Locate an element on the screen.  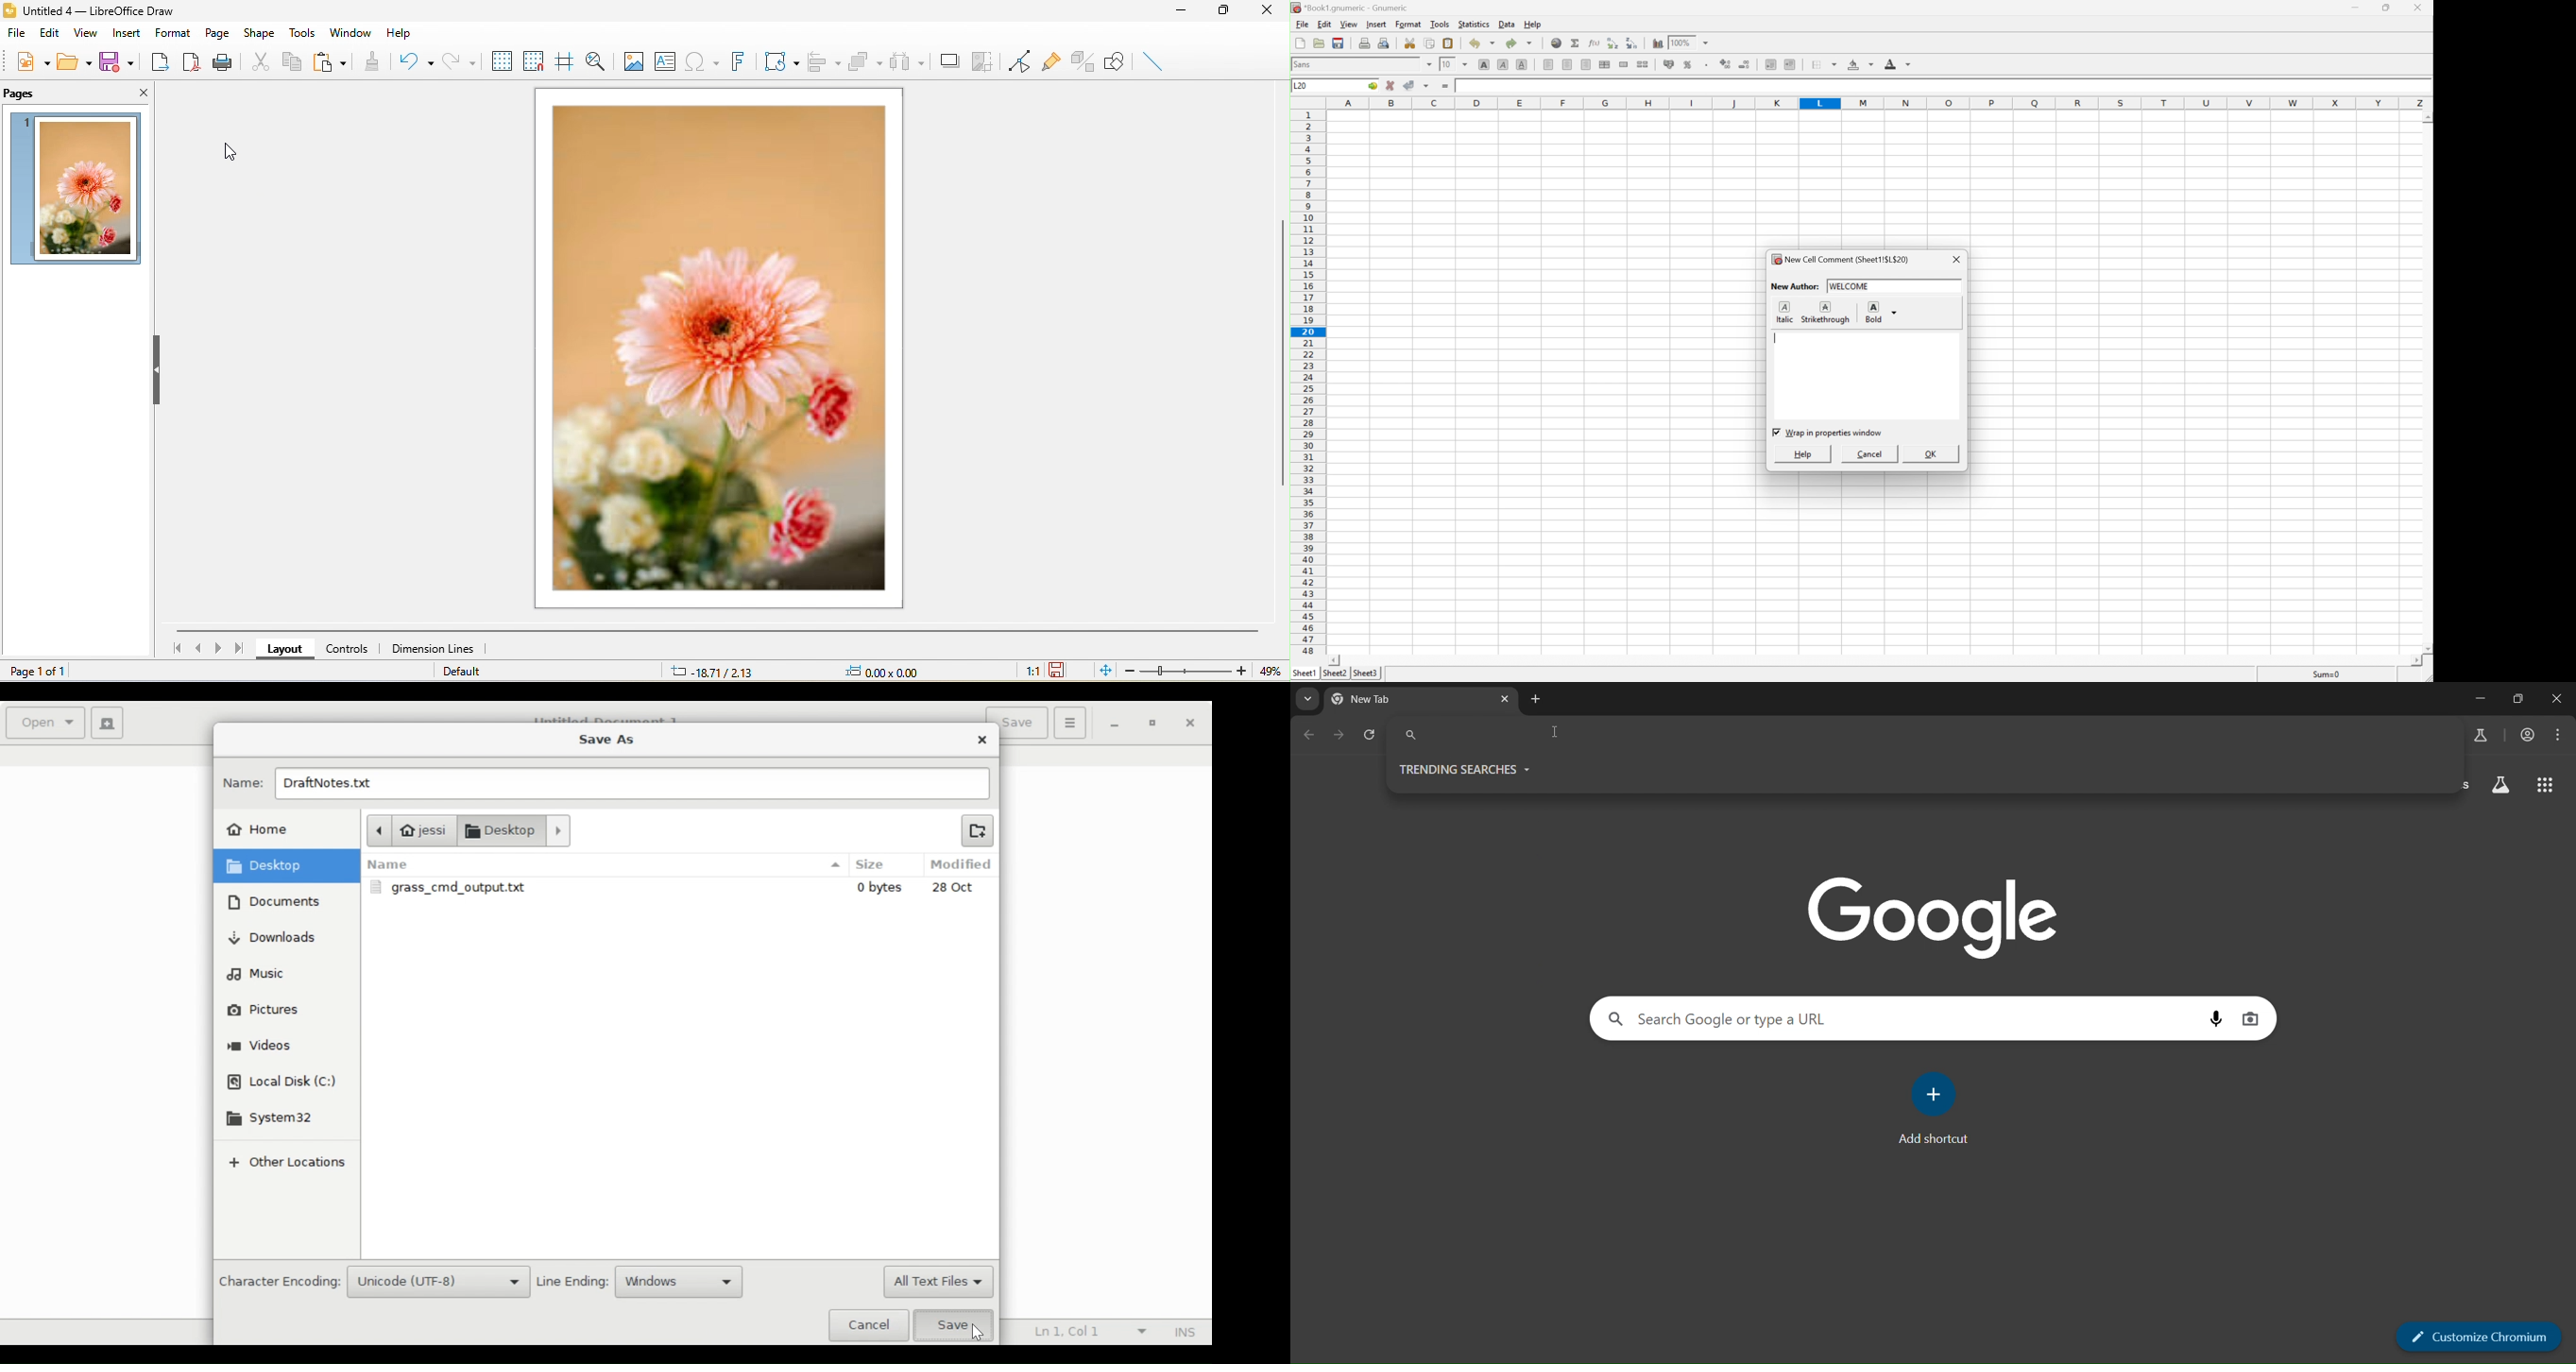
minimize is located at coordinates (2480, 699).